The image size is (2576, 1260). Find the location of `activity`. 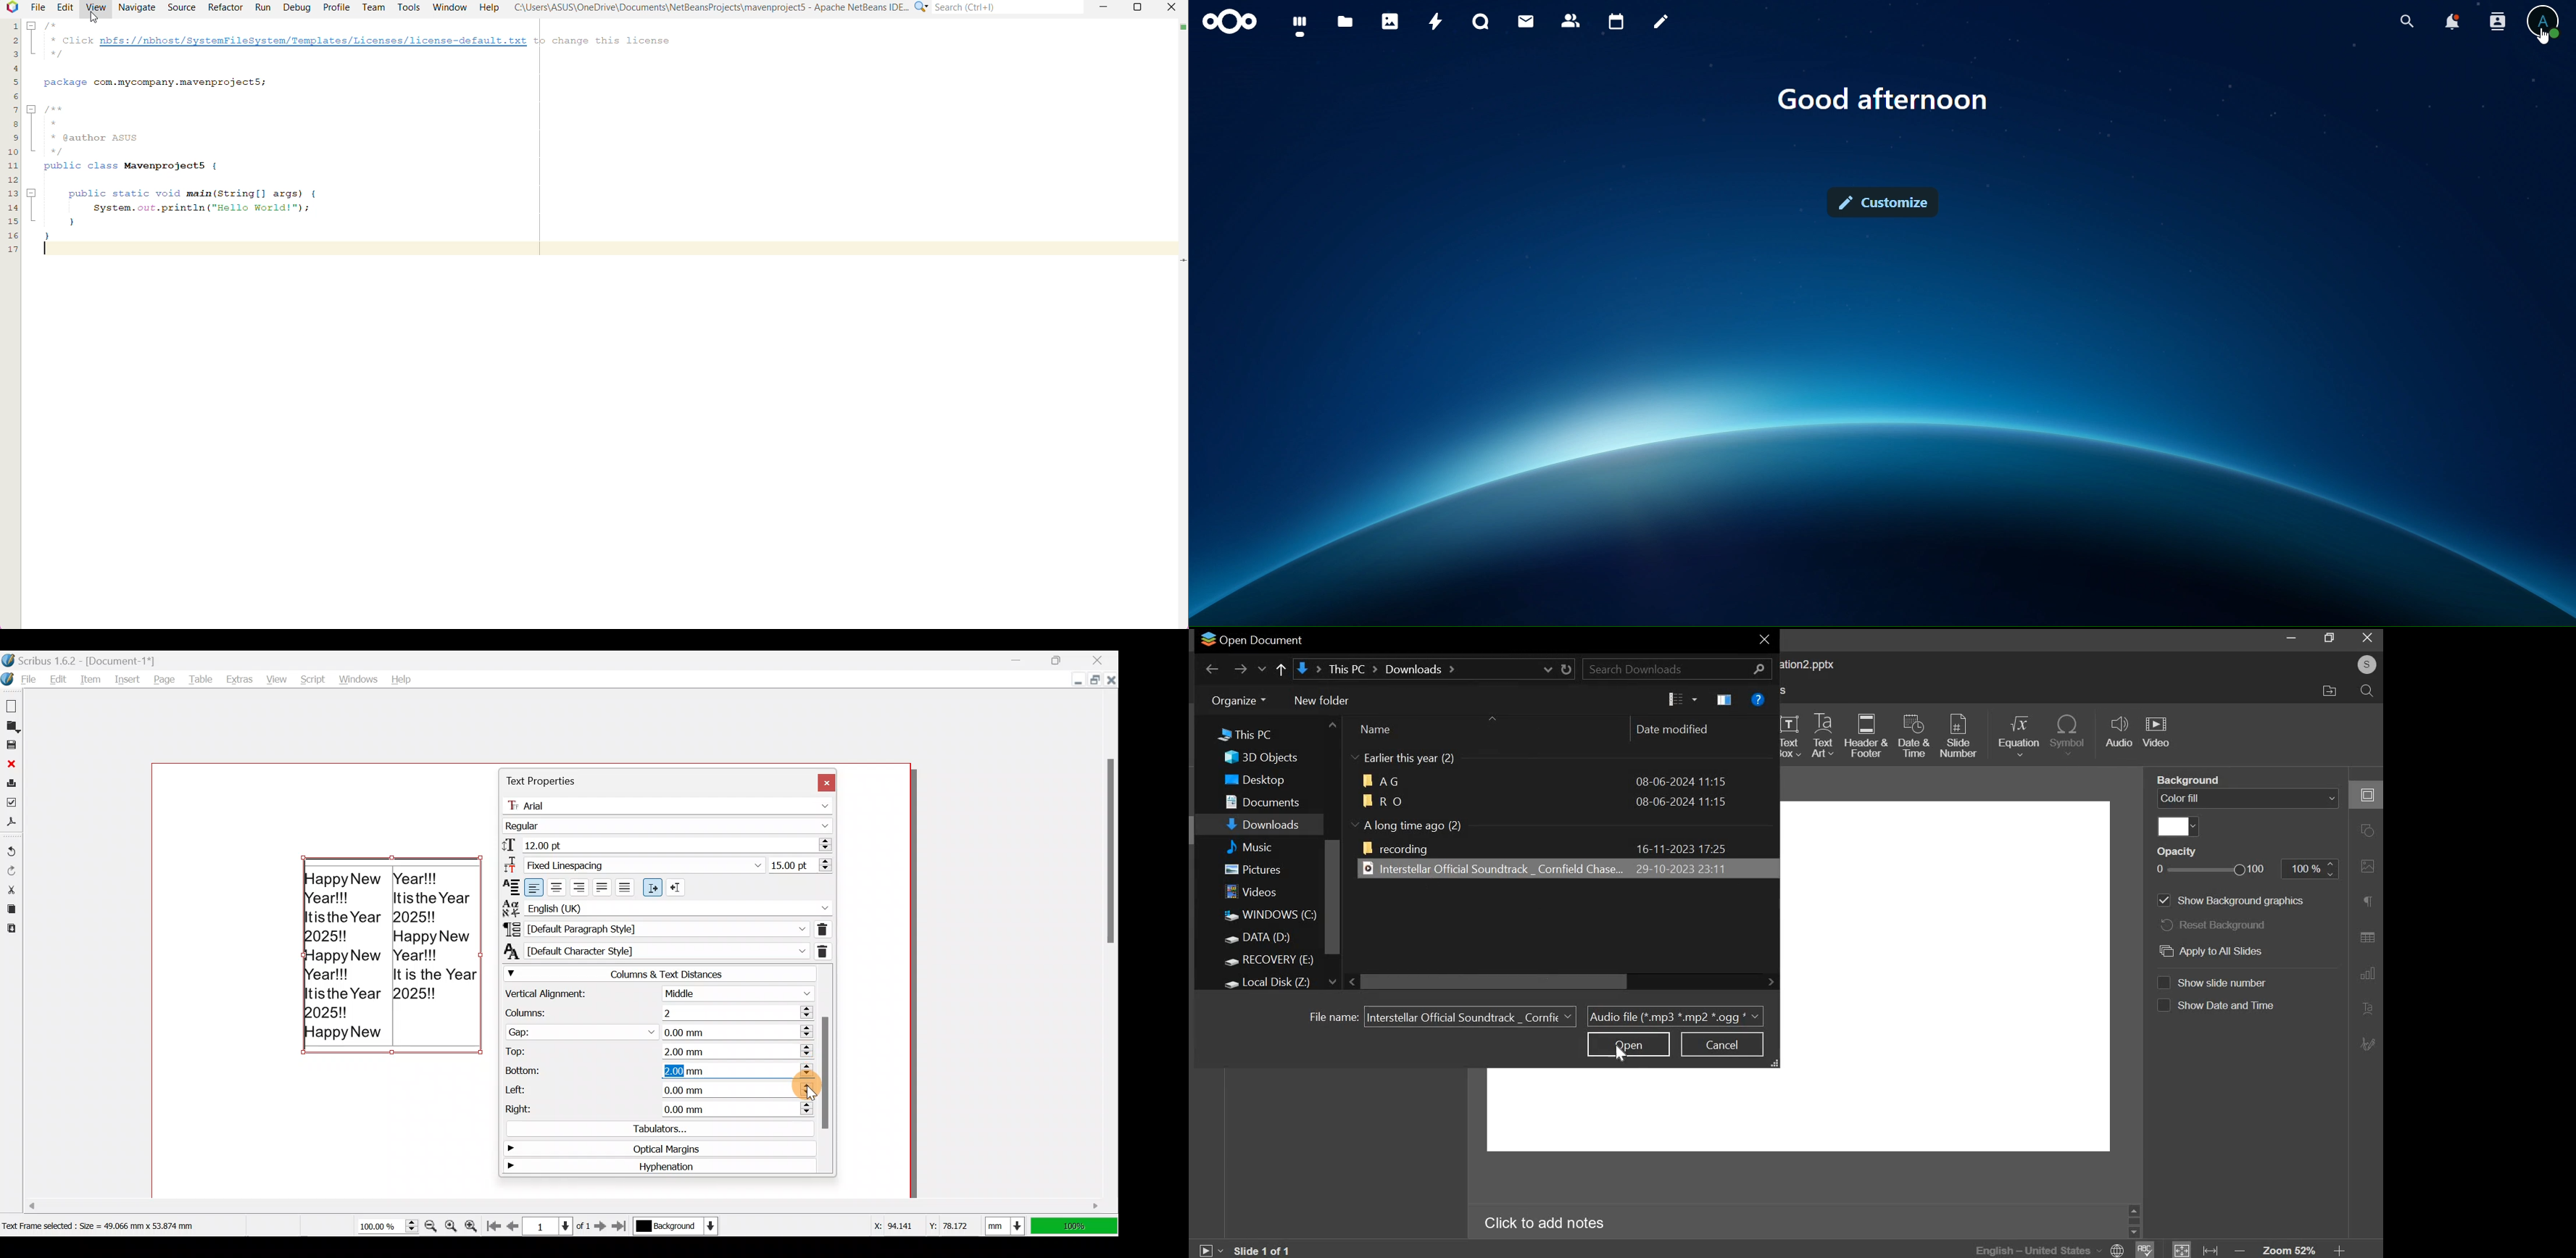

activity is located at coordinates (1432, 21).